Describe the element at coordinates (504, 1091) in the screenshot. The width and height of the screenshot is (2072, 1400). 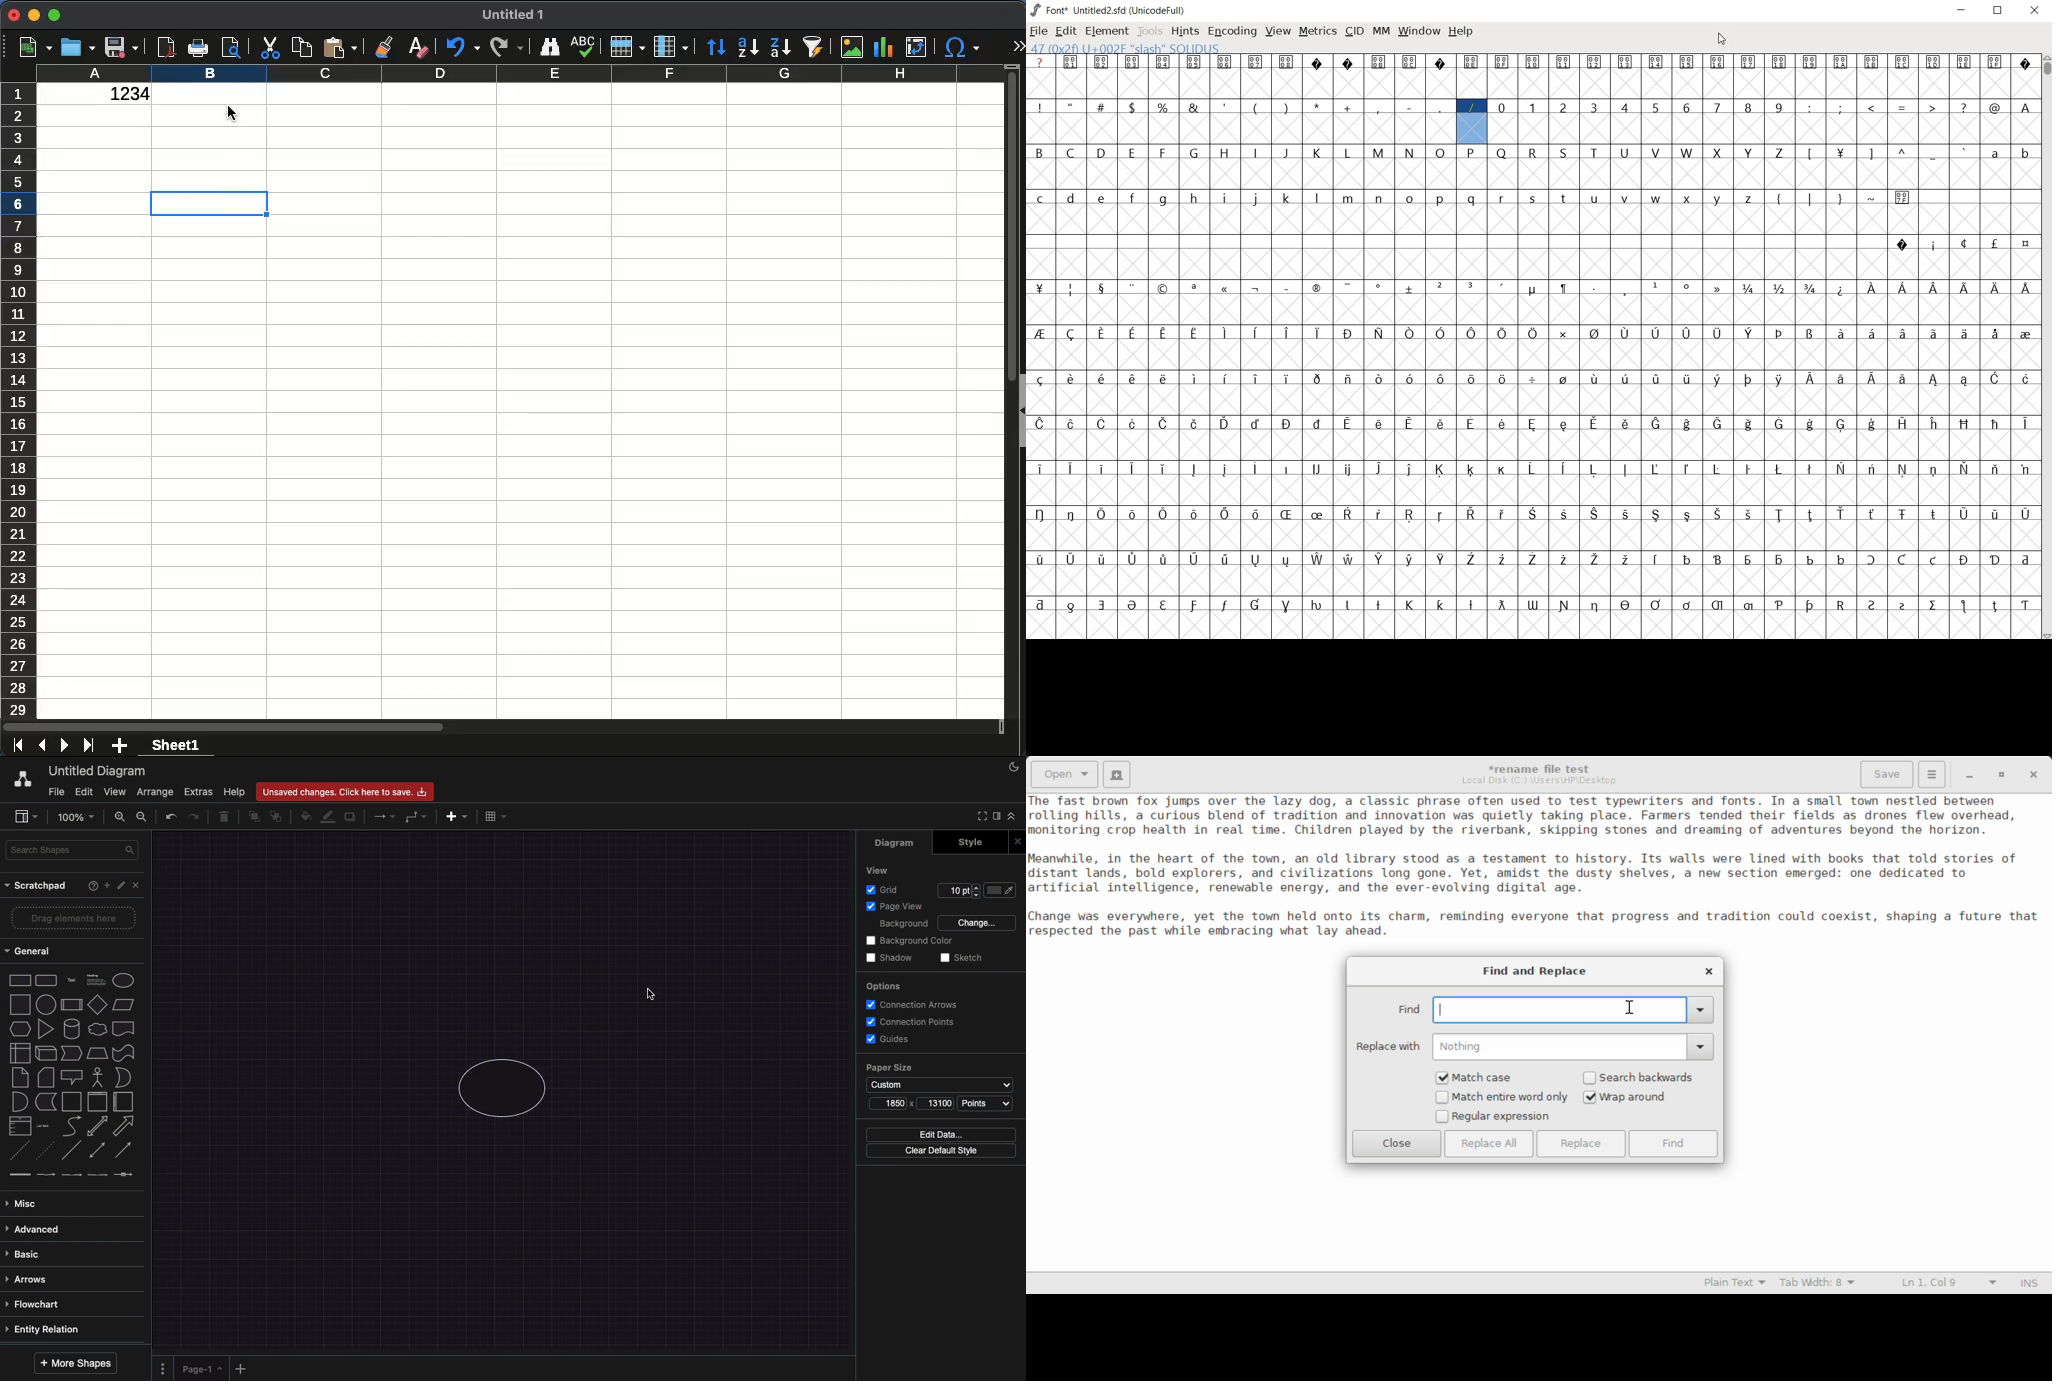
I see `Circle` at that location.